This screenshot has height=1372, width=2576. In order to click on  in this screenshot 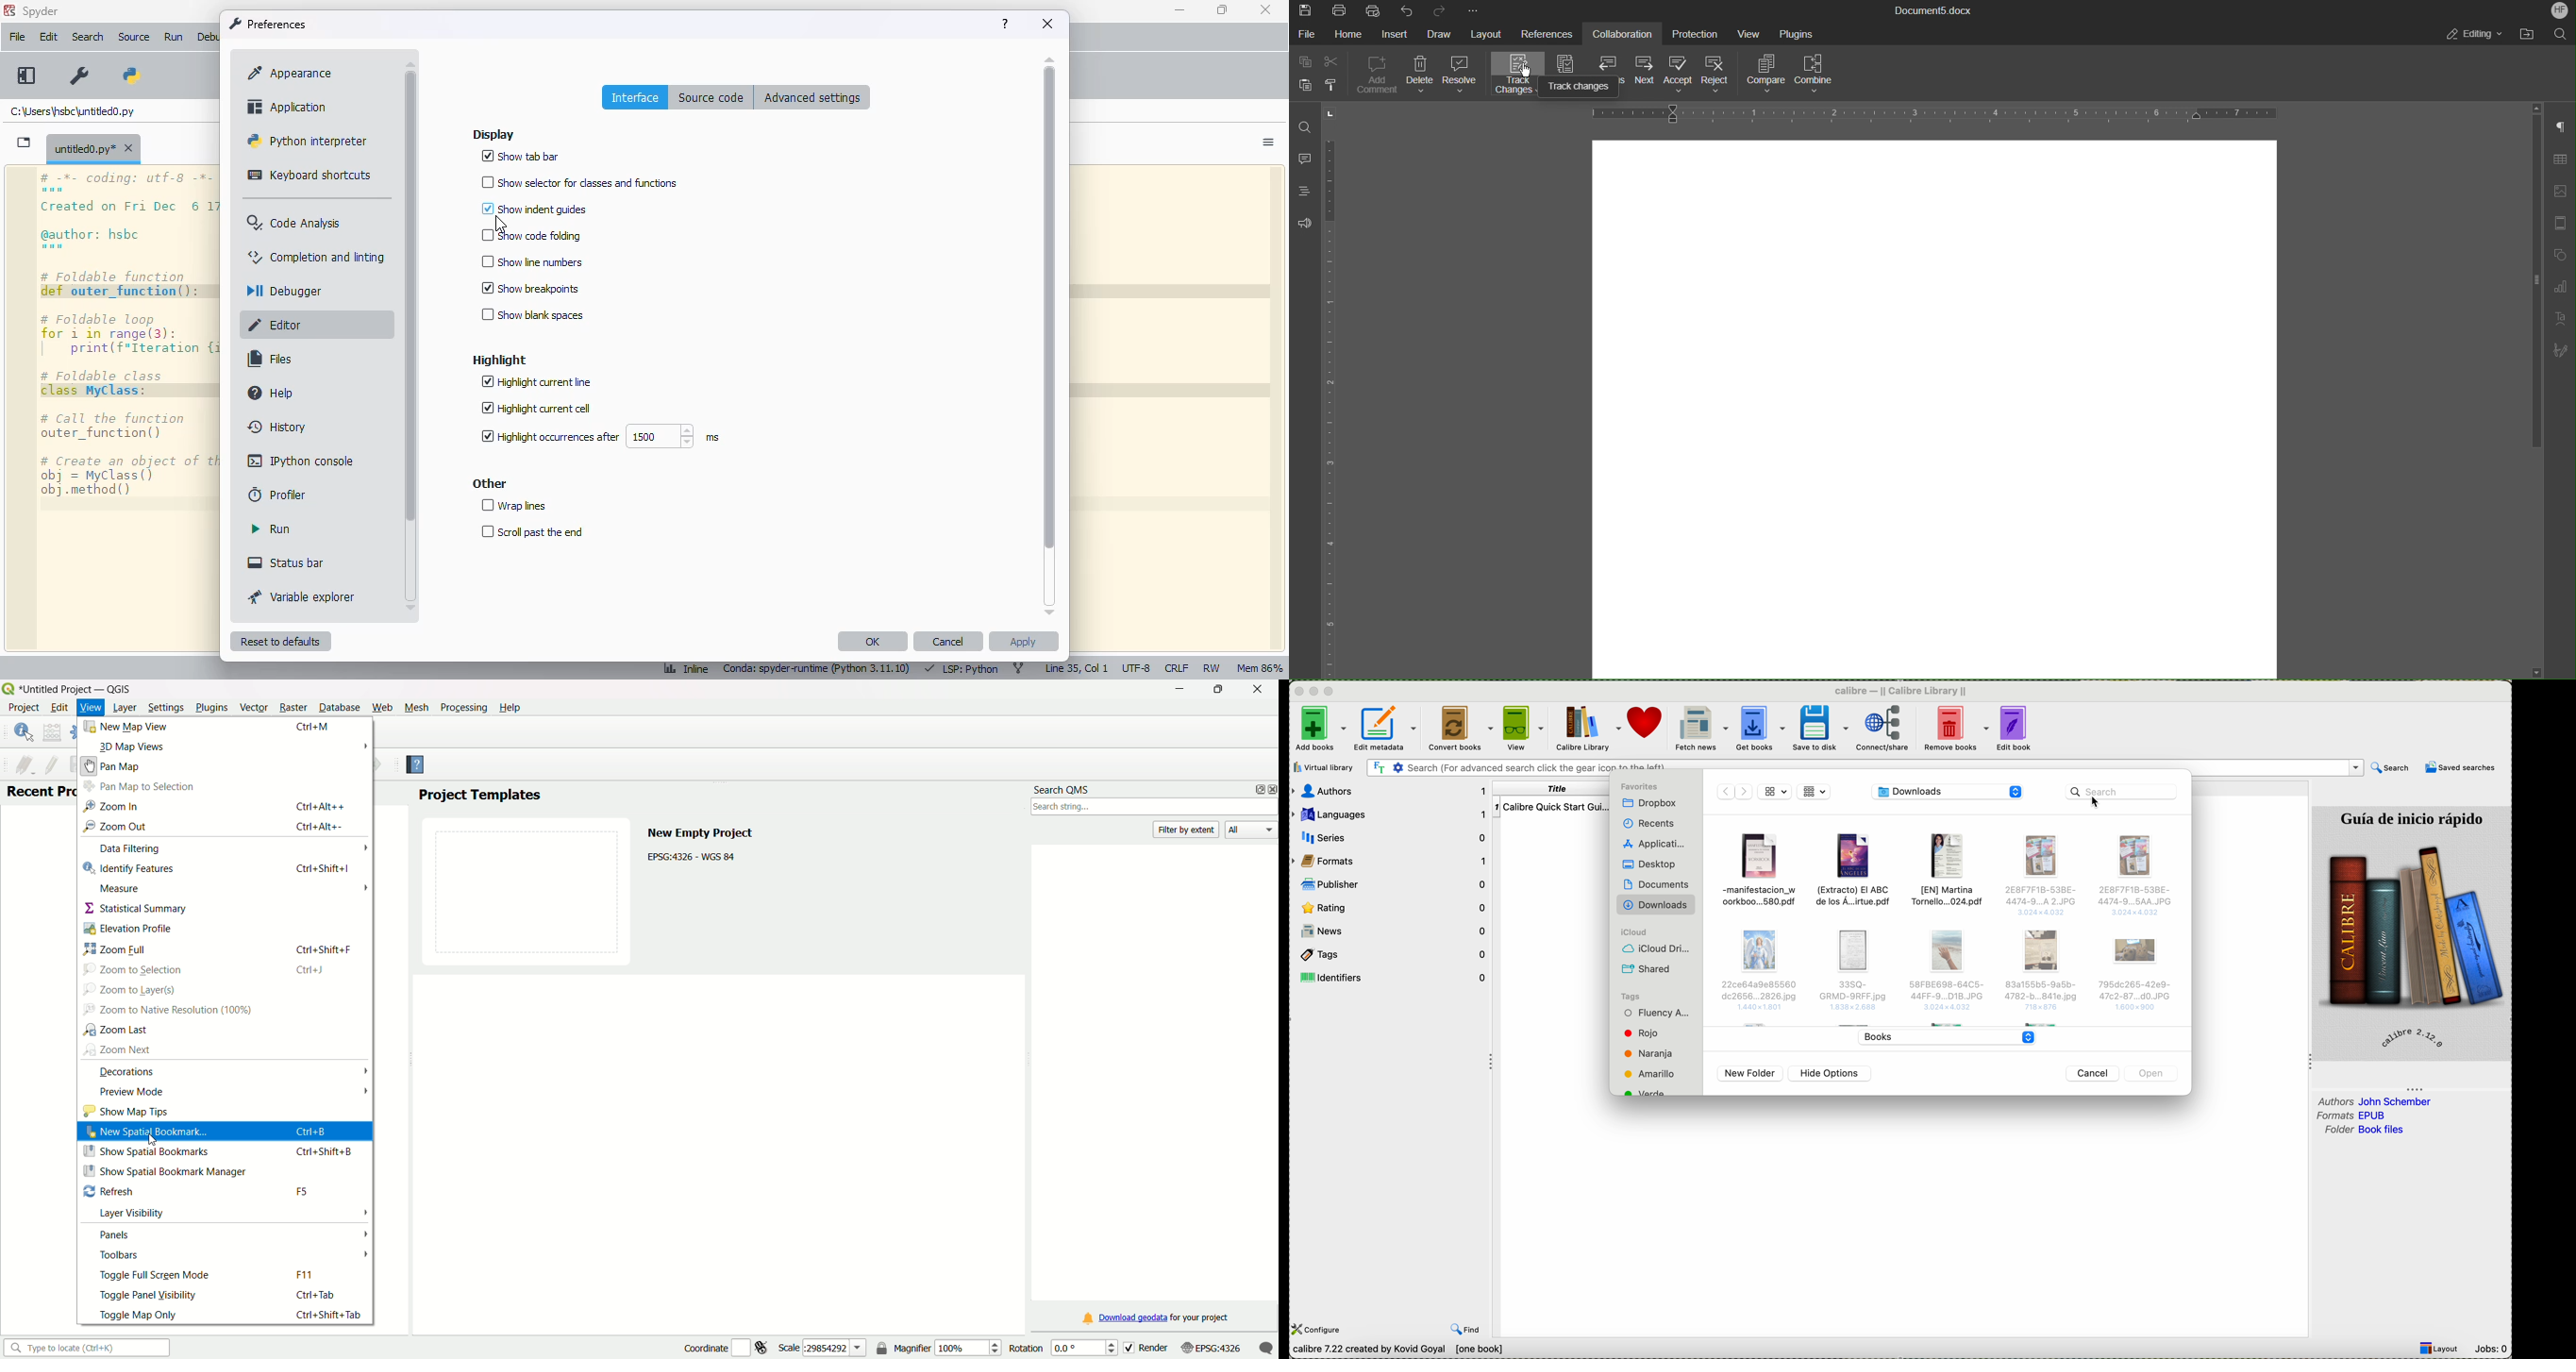, I will do `click(1855, 970)`.